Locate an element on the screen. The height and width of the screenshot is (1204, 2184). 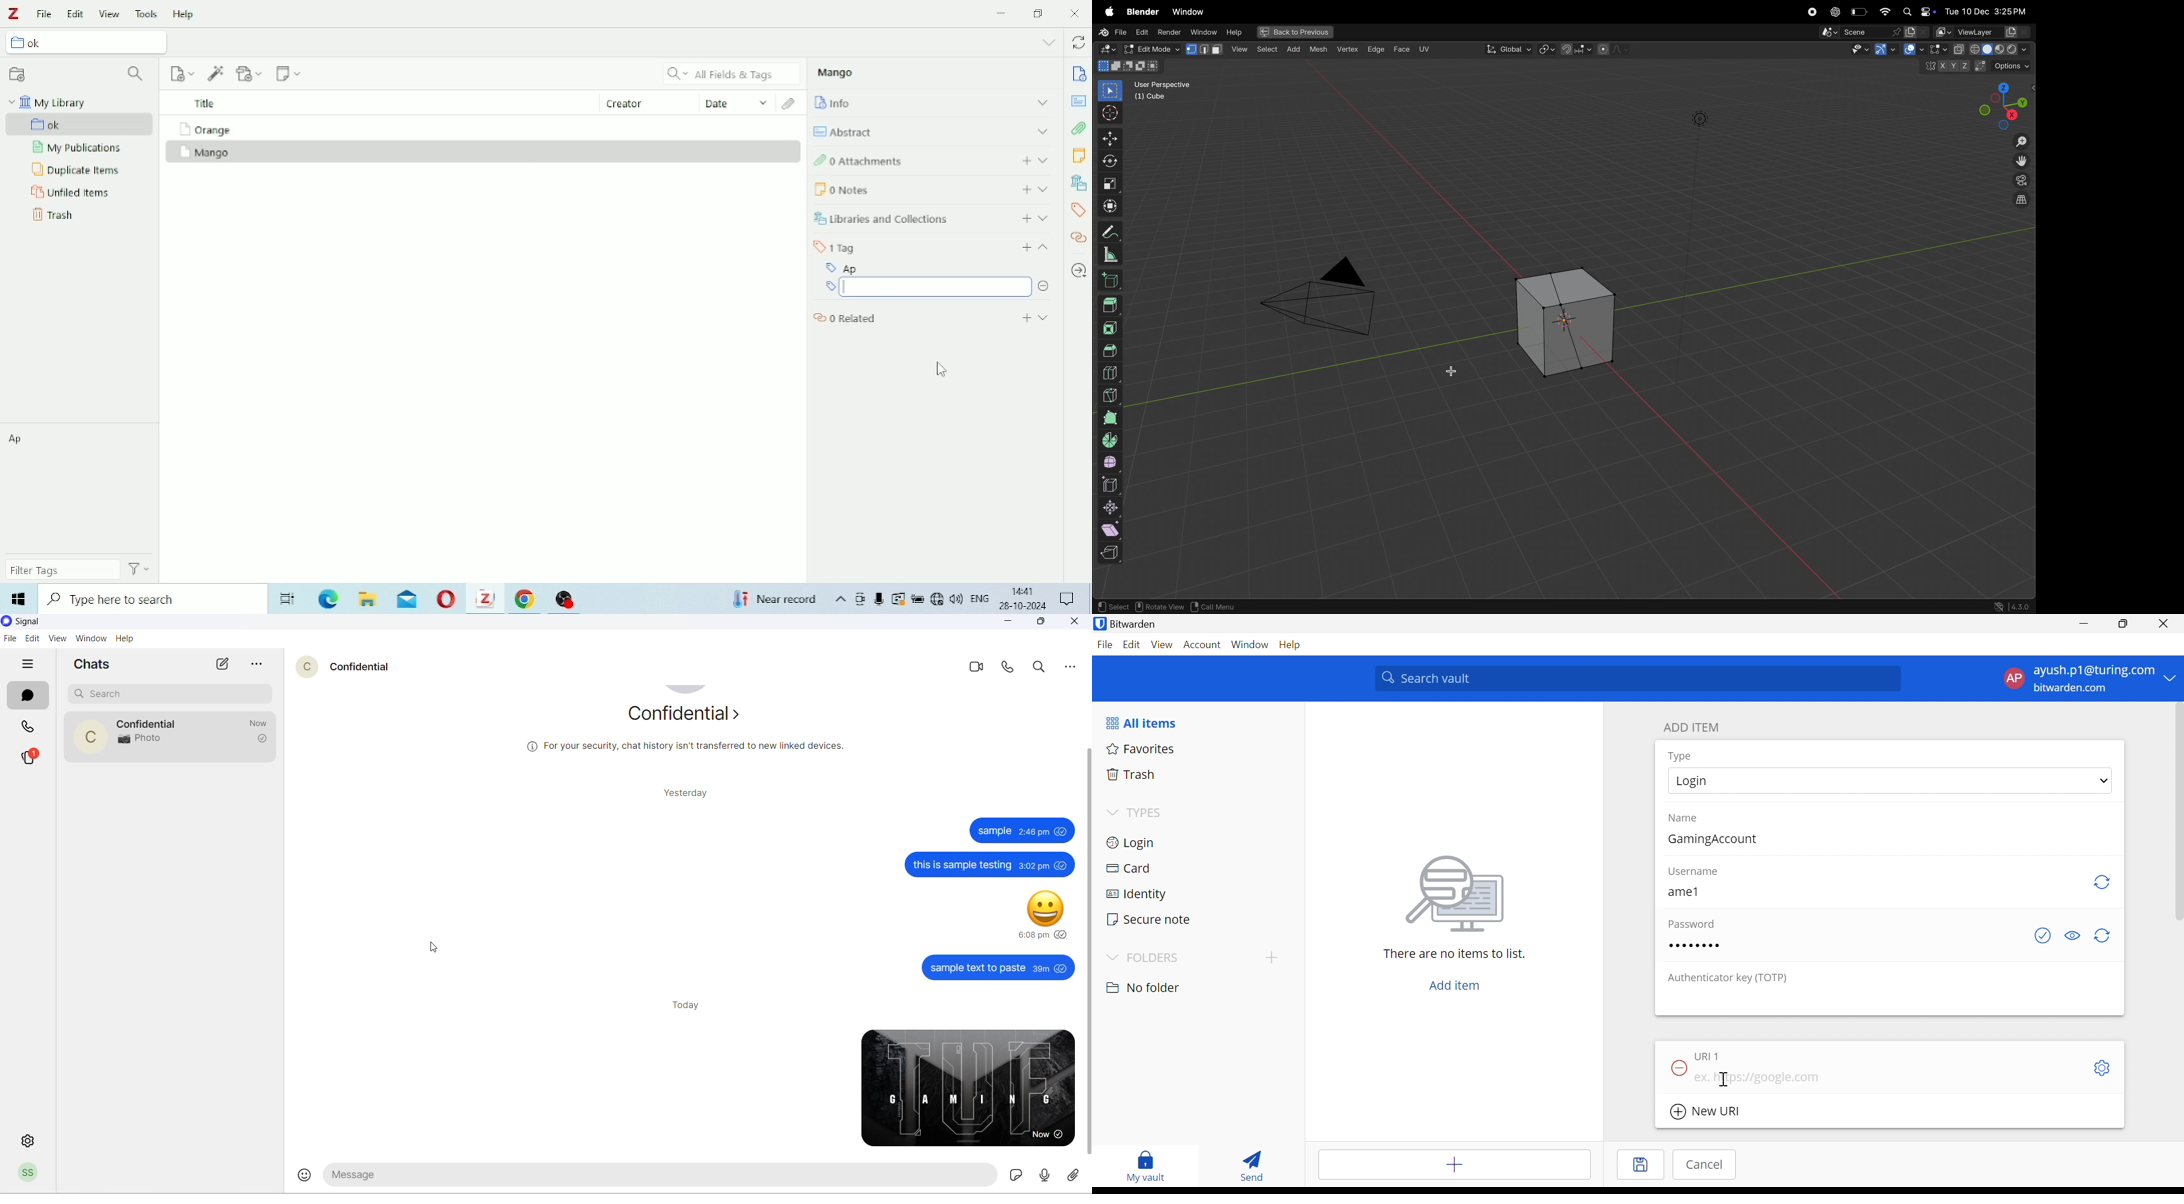
contact name is located at coordinates (149, 722).